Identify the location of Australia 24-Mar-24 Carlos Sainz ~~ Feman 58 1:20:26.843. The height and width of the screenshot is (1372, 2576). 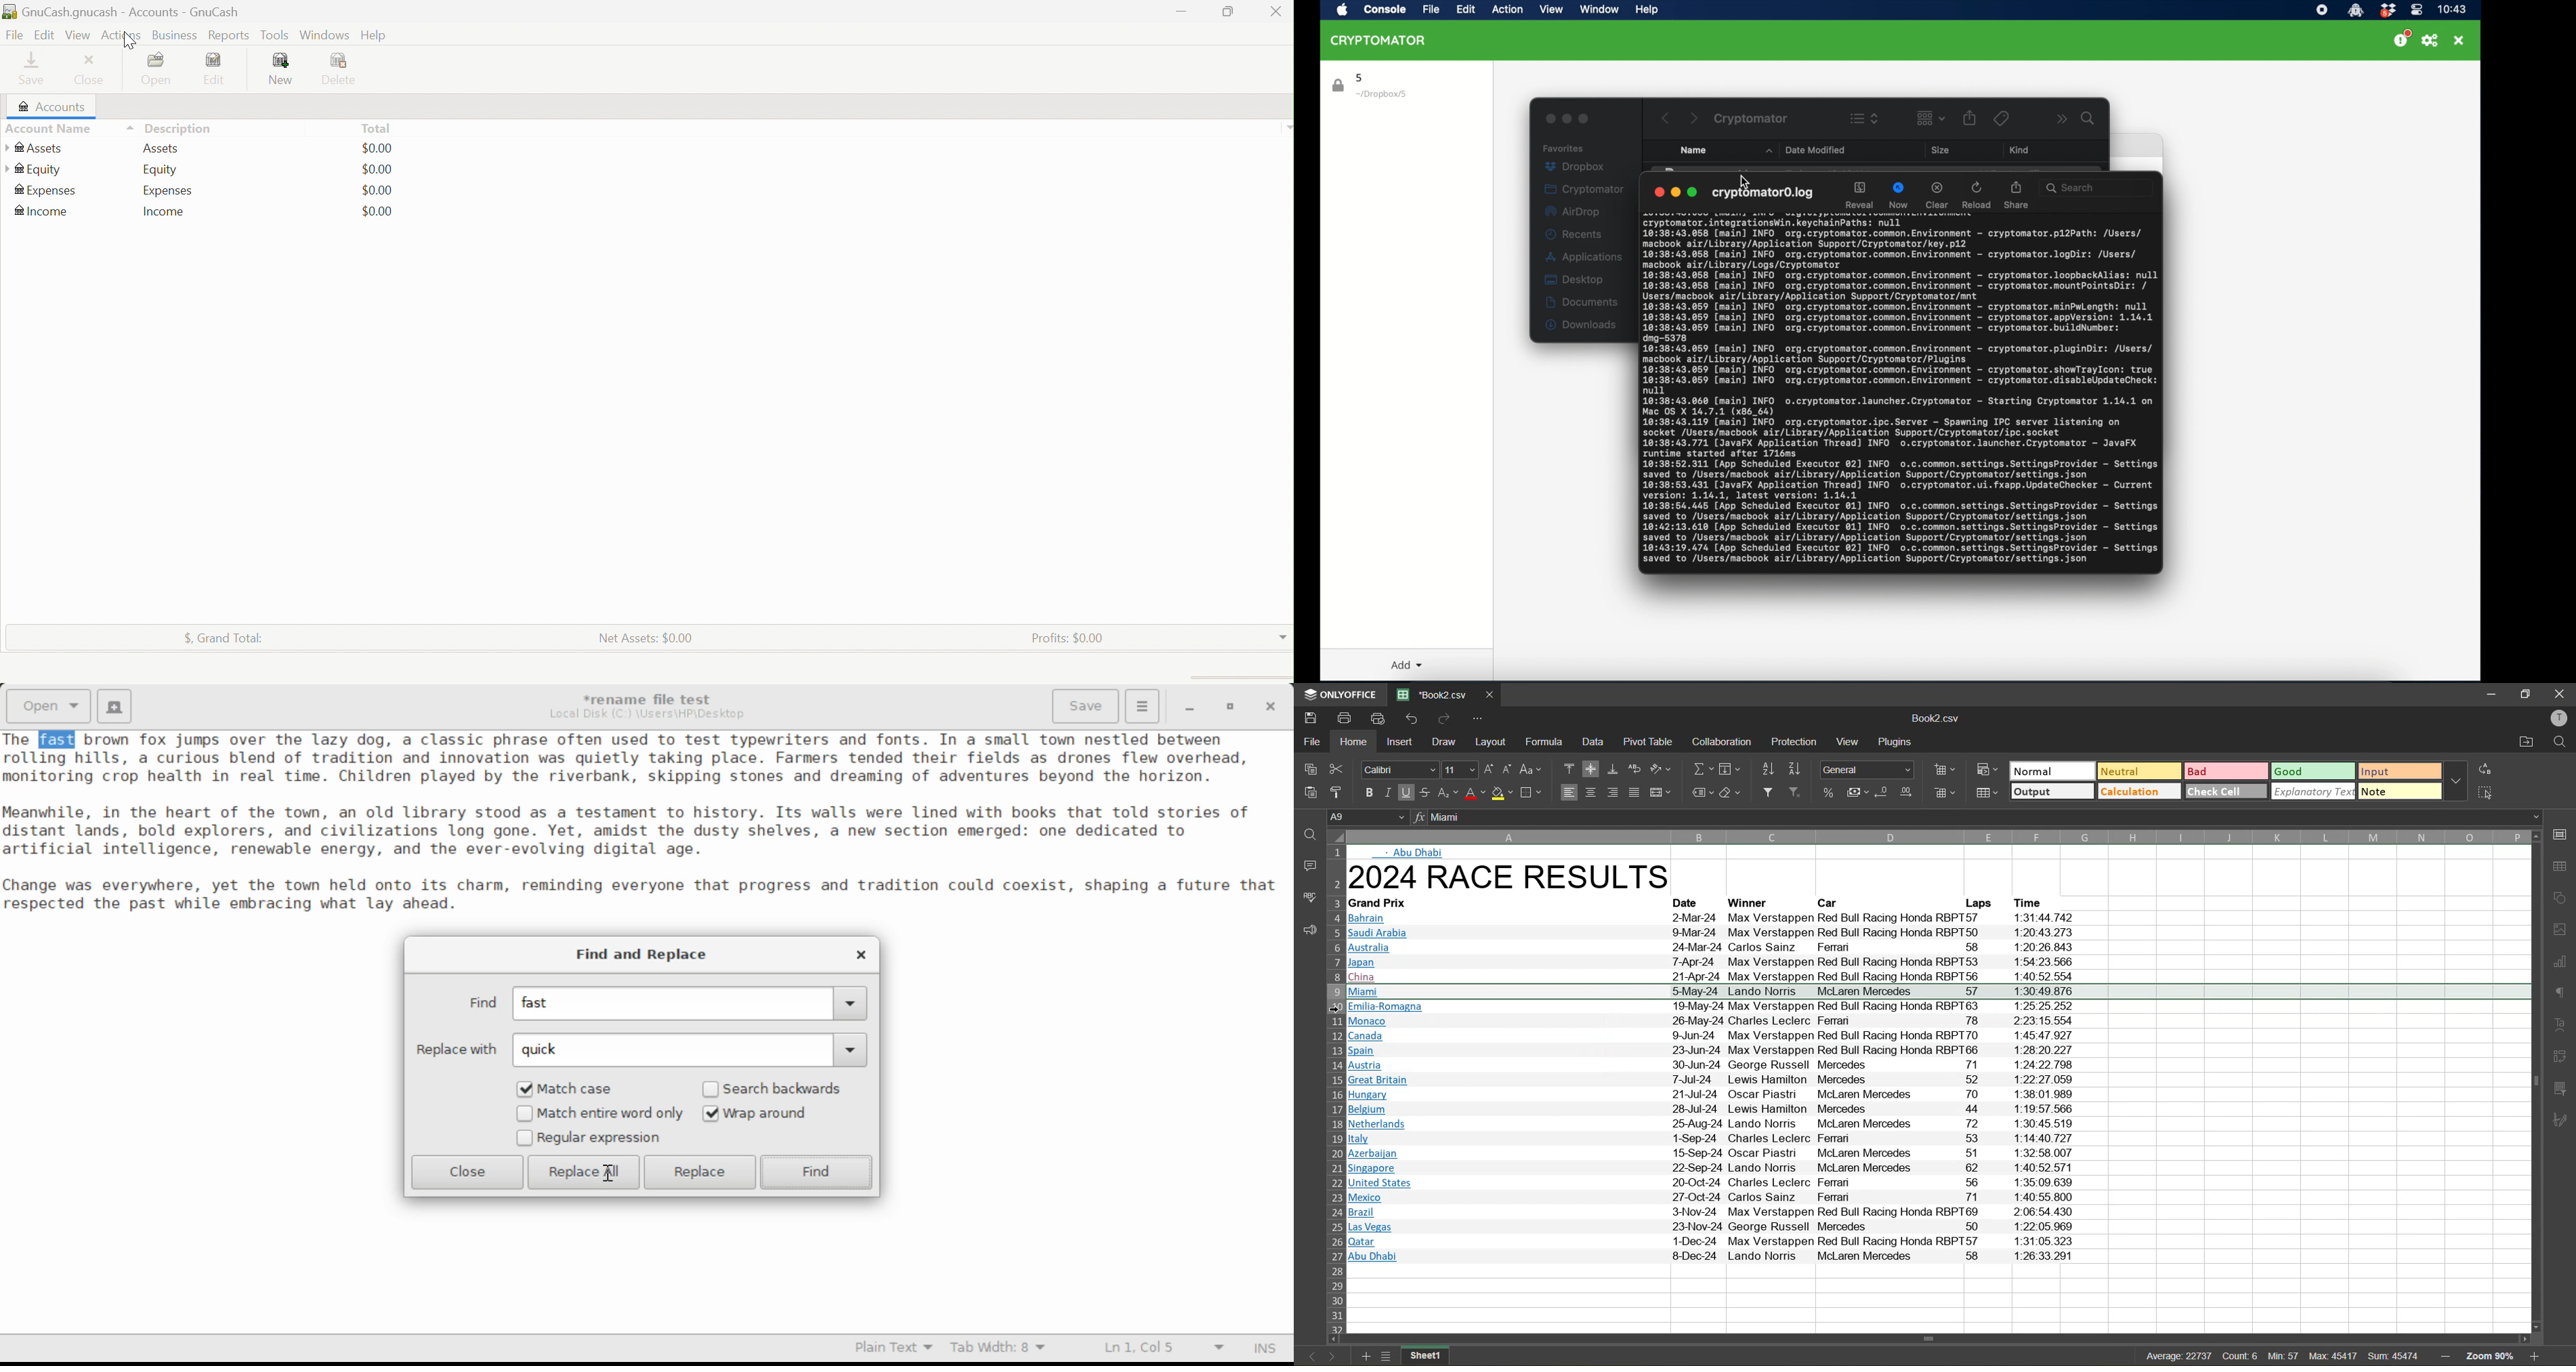
(1713, 949).